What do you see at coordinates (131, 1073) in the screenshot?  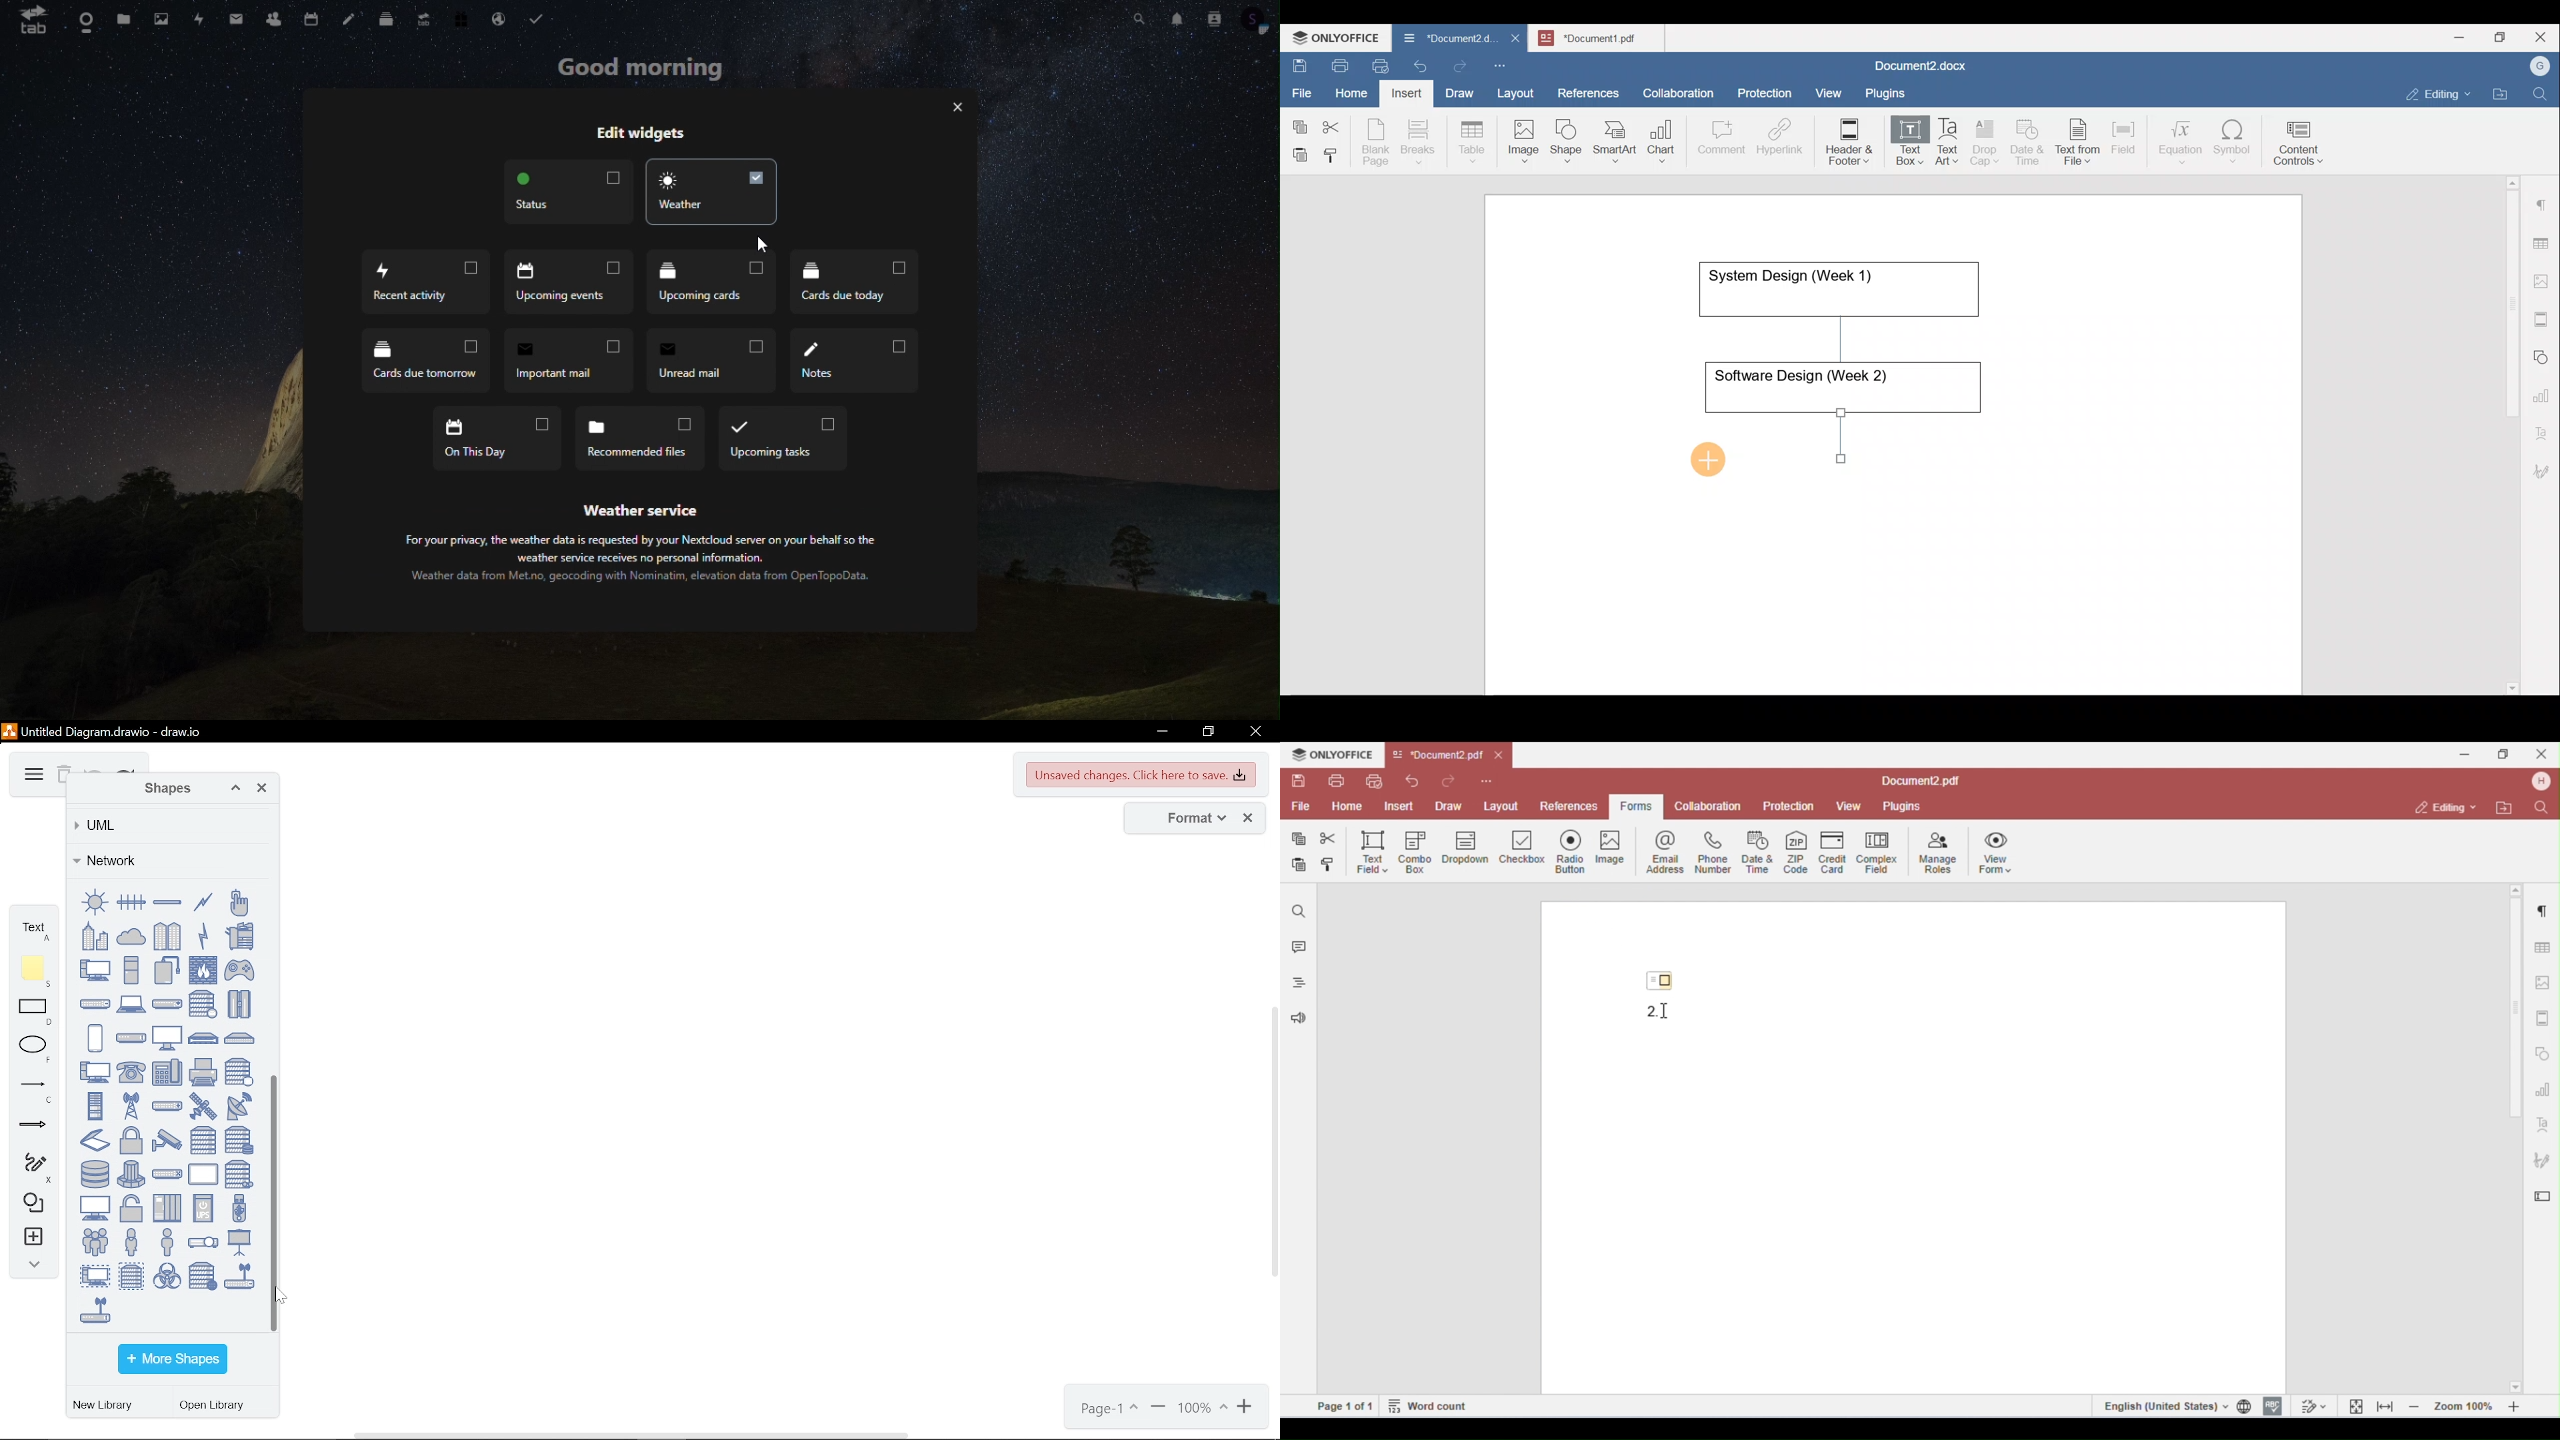 I see `phone` at bounding box center [131, 1073].